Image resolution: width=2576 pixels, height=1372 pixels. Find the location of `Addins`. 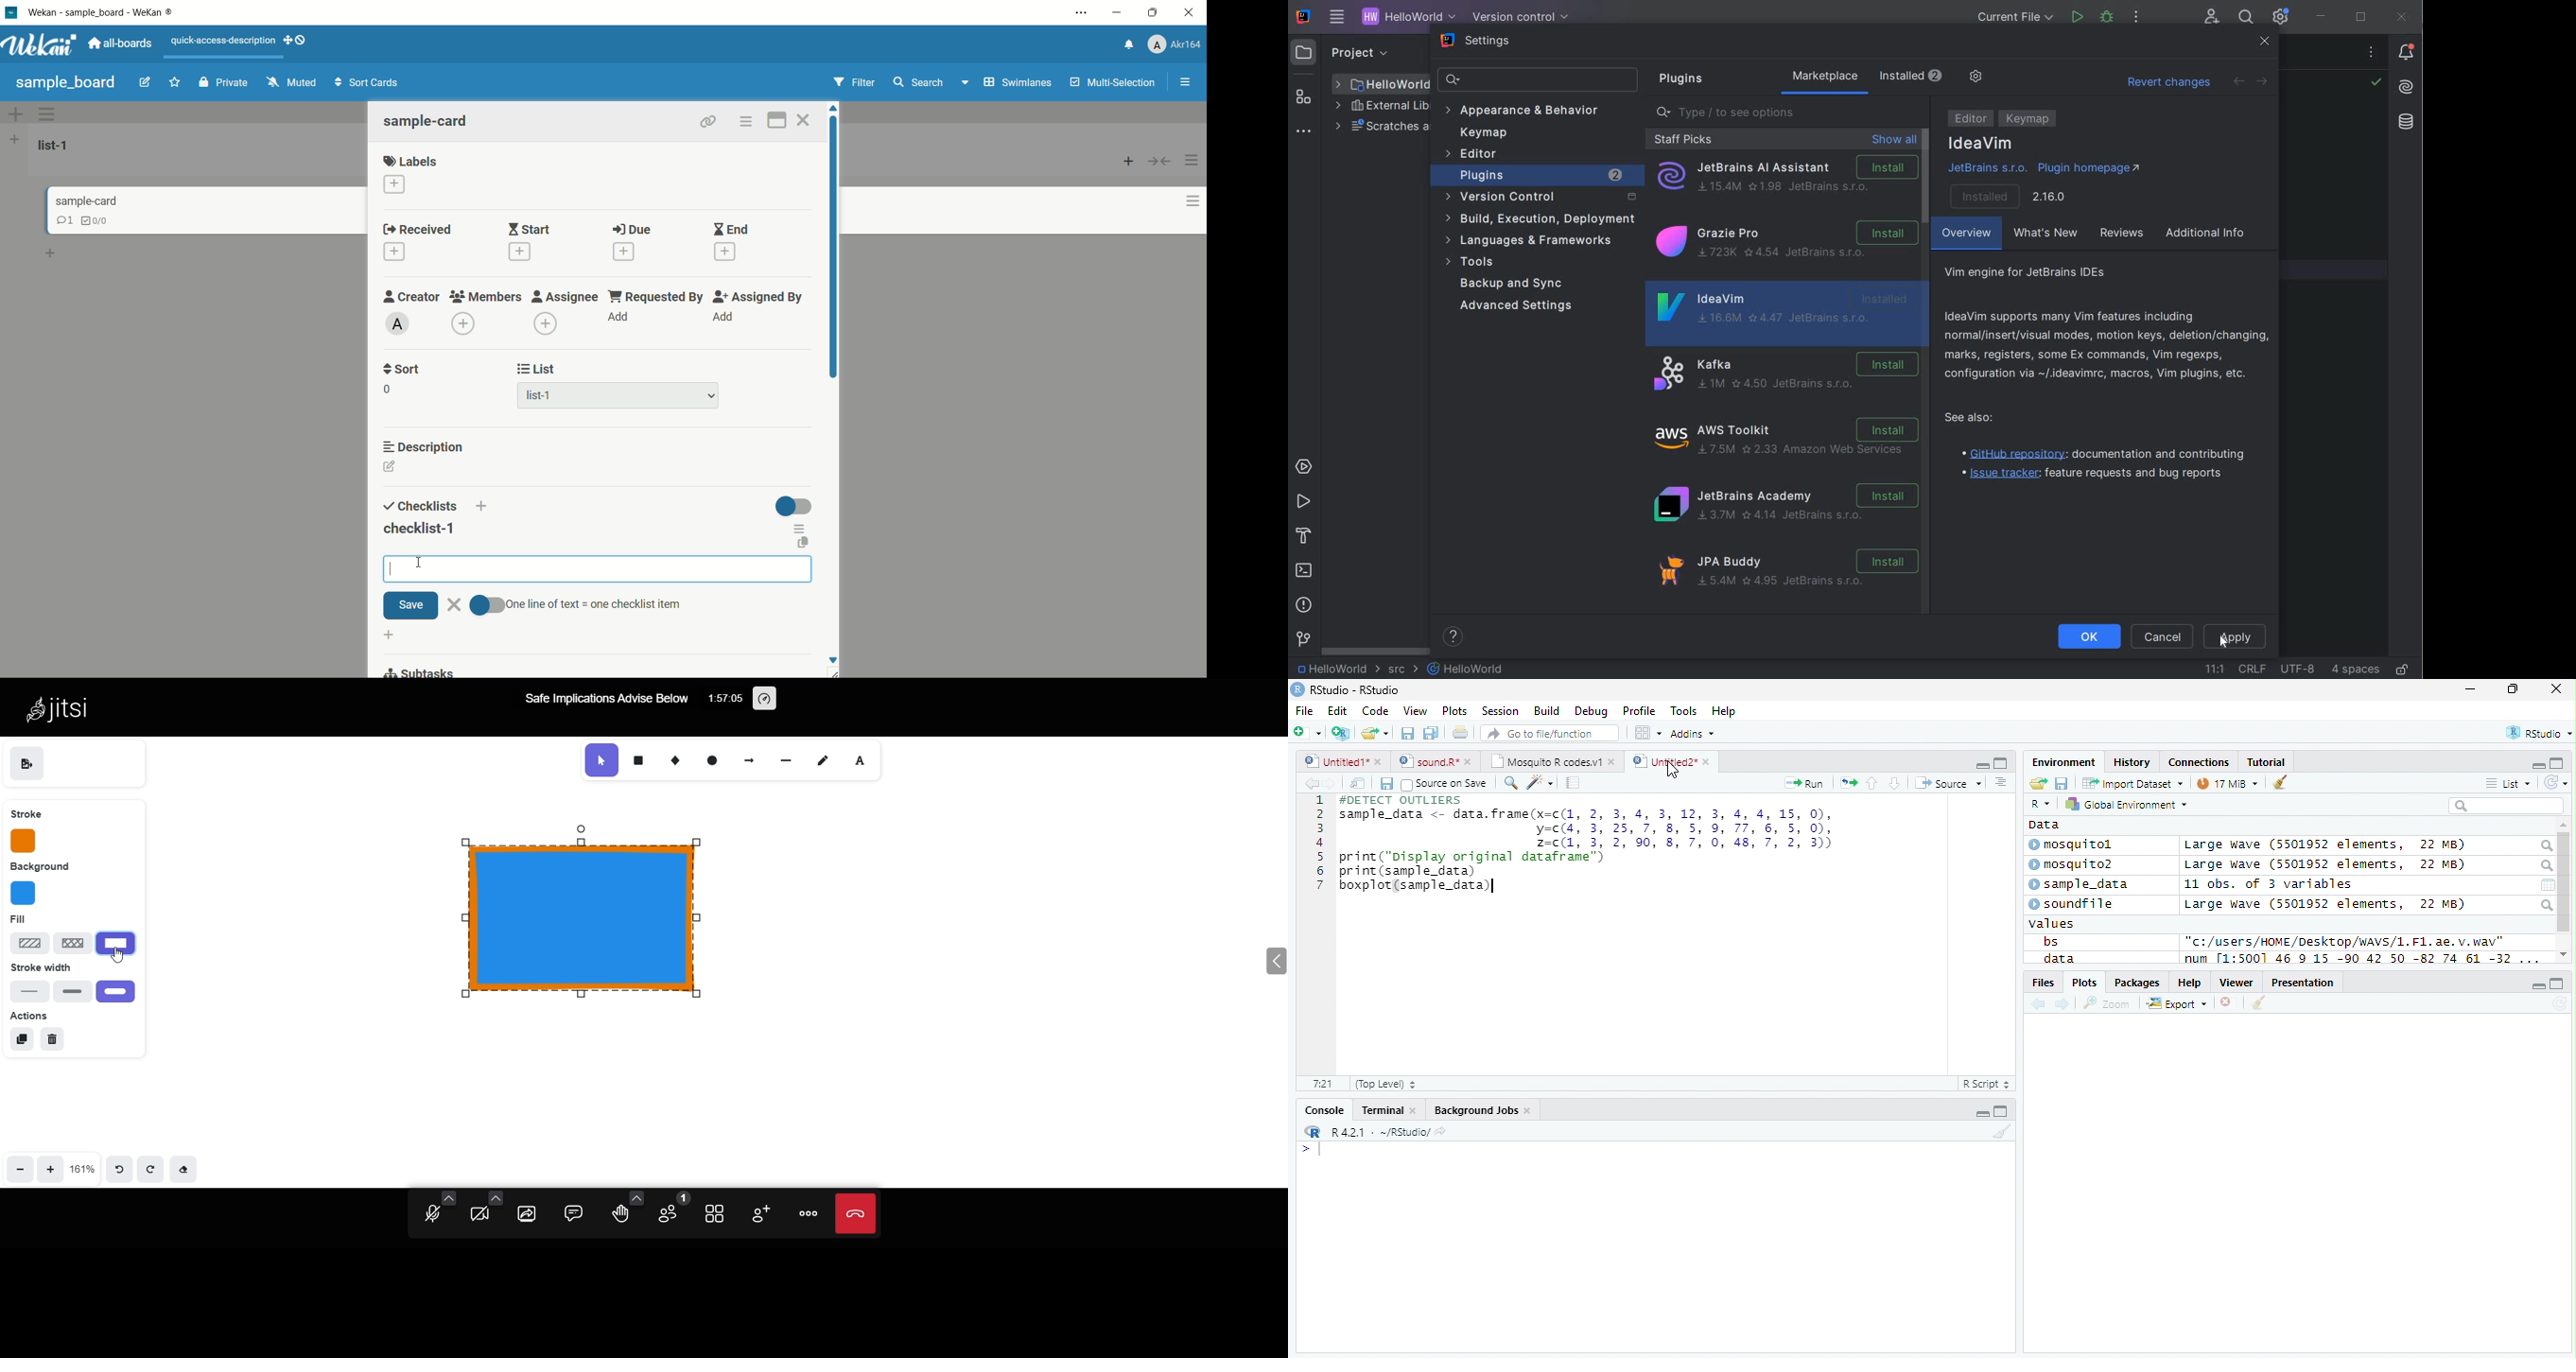

Addins is located at coordinates (1695, 733).